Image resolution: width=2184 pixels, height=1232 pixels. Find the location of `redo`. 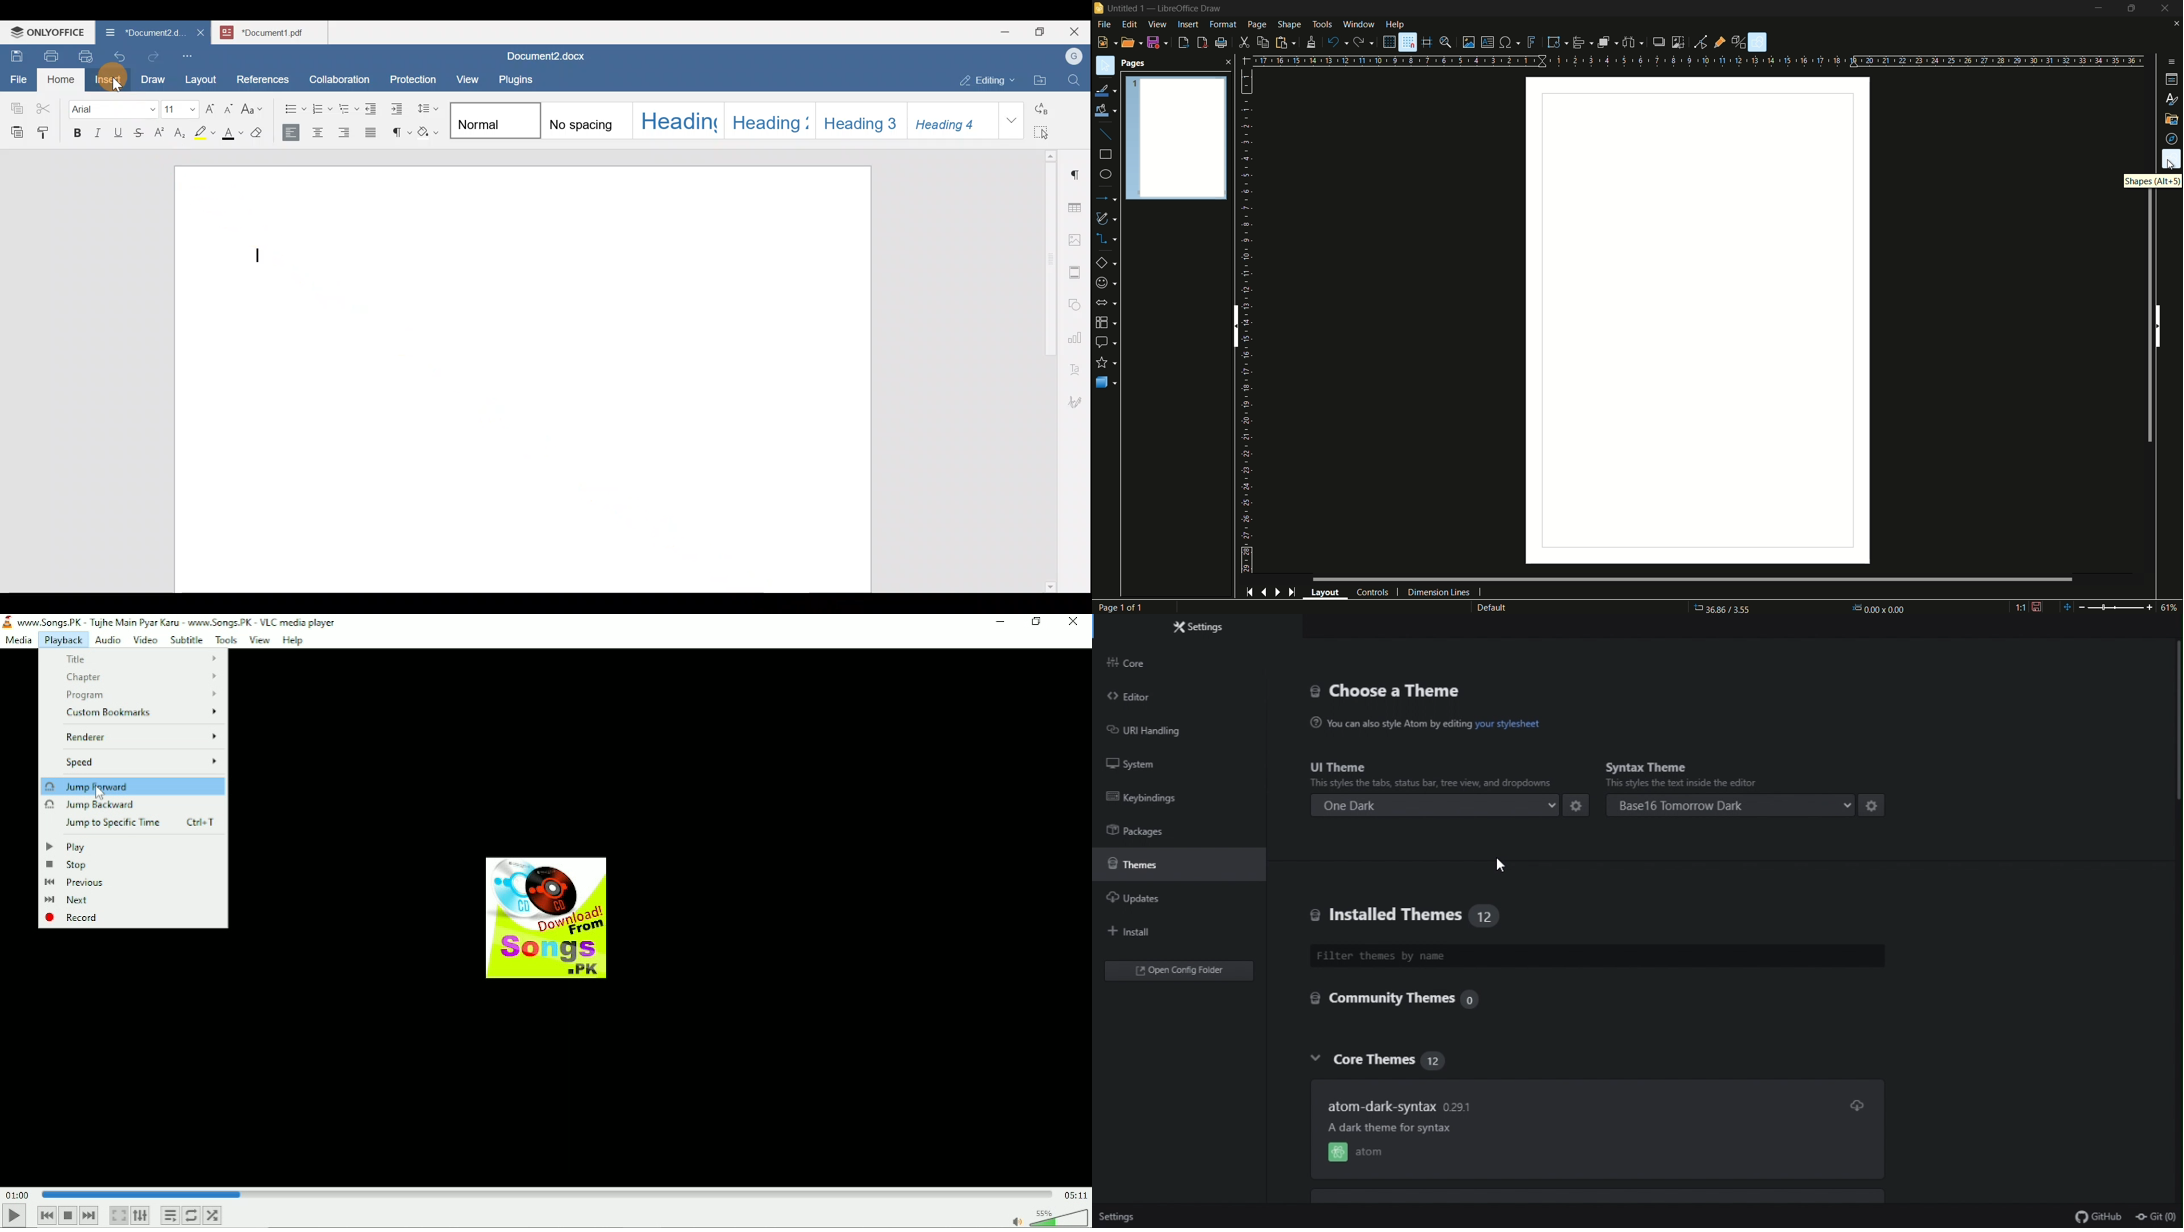

redo is located at coordinates (1364, 42).